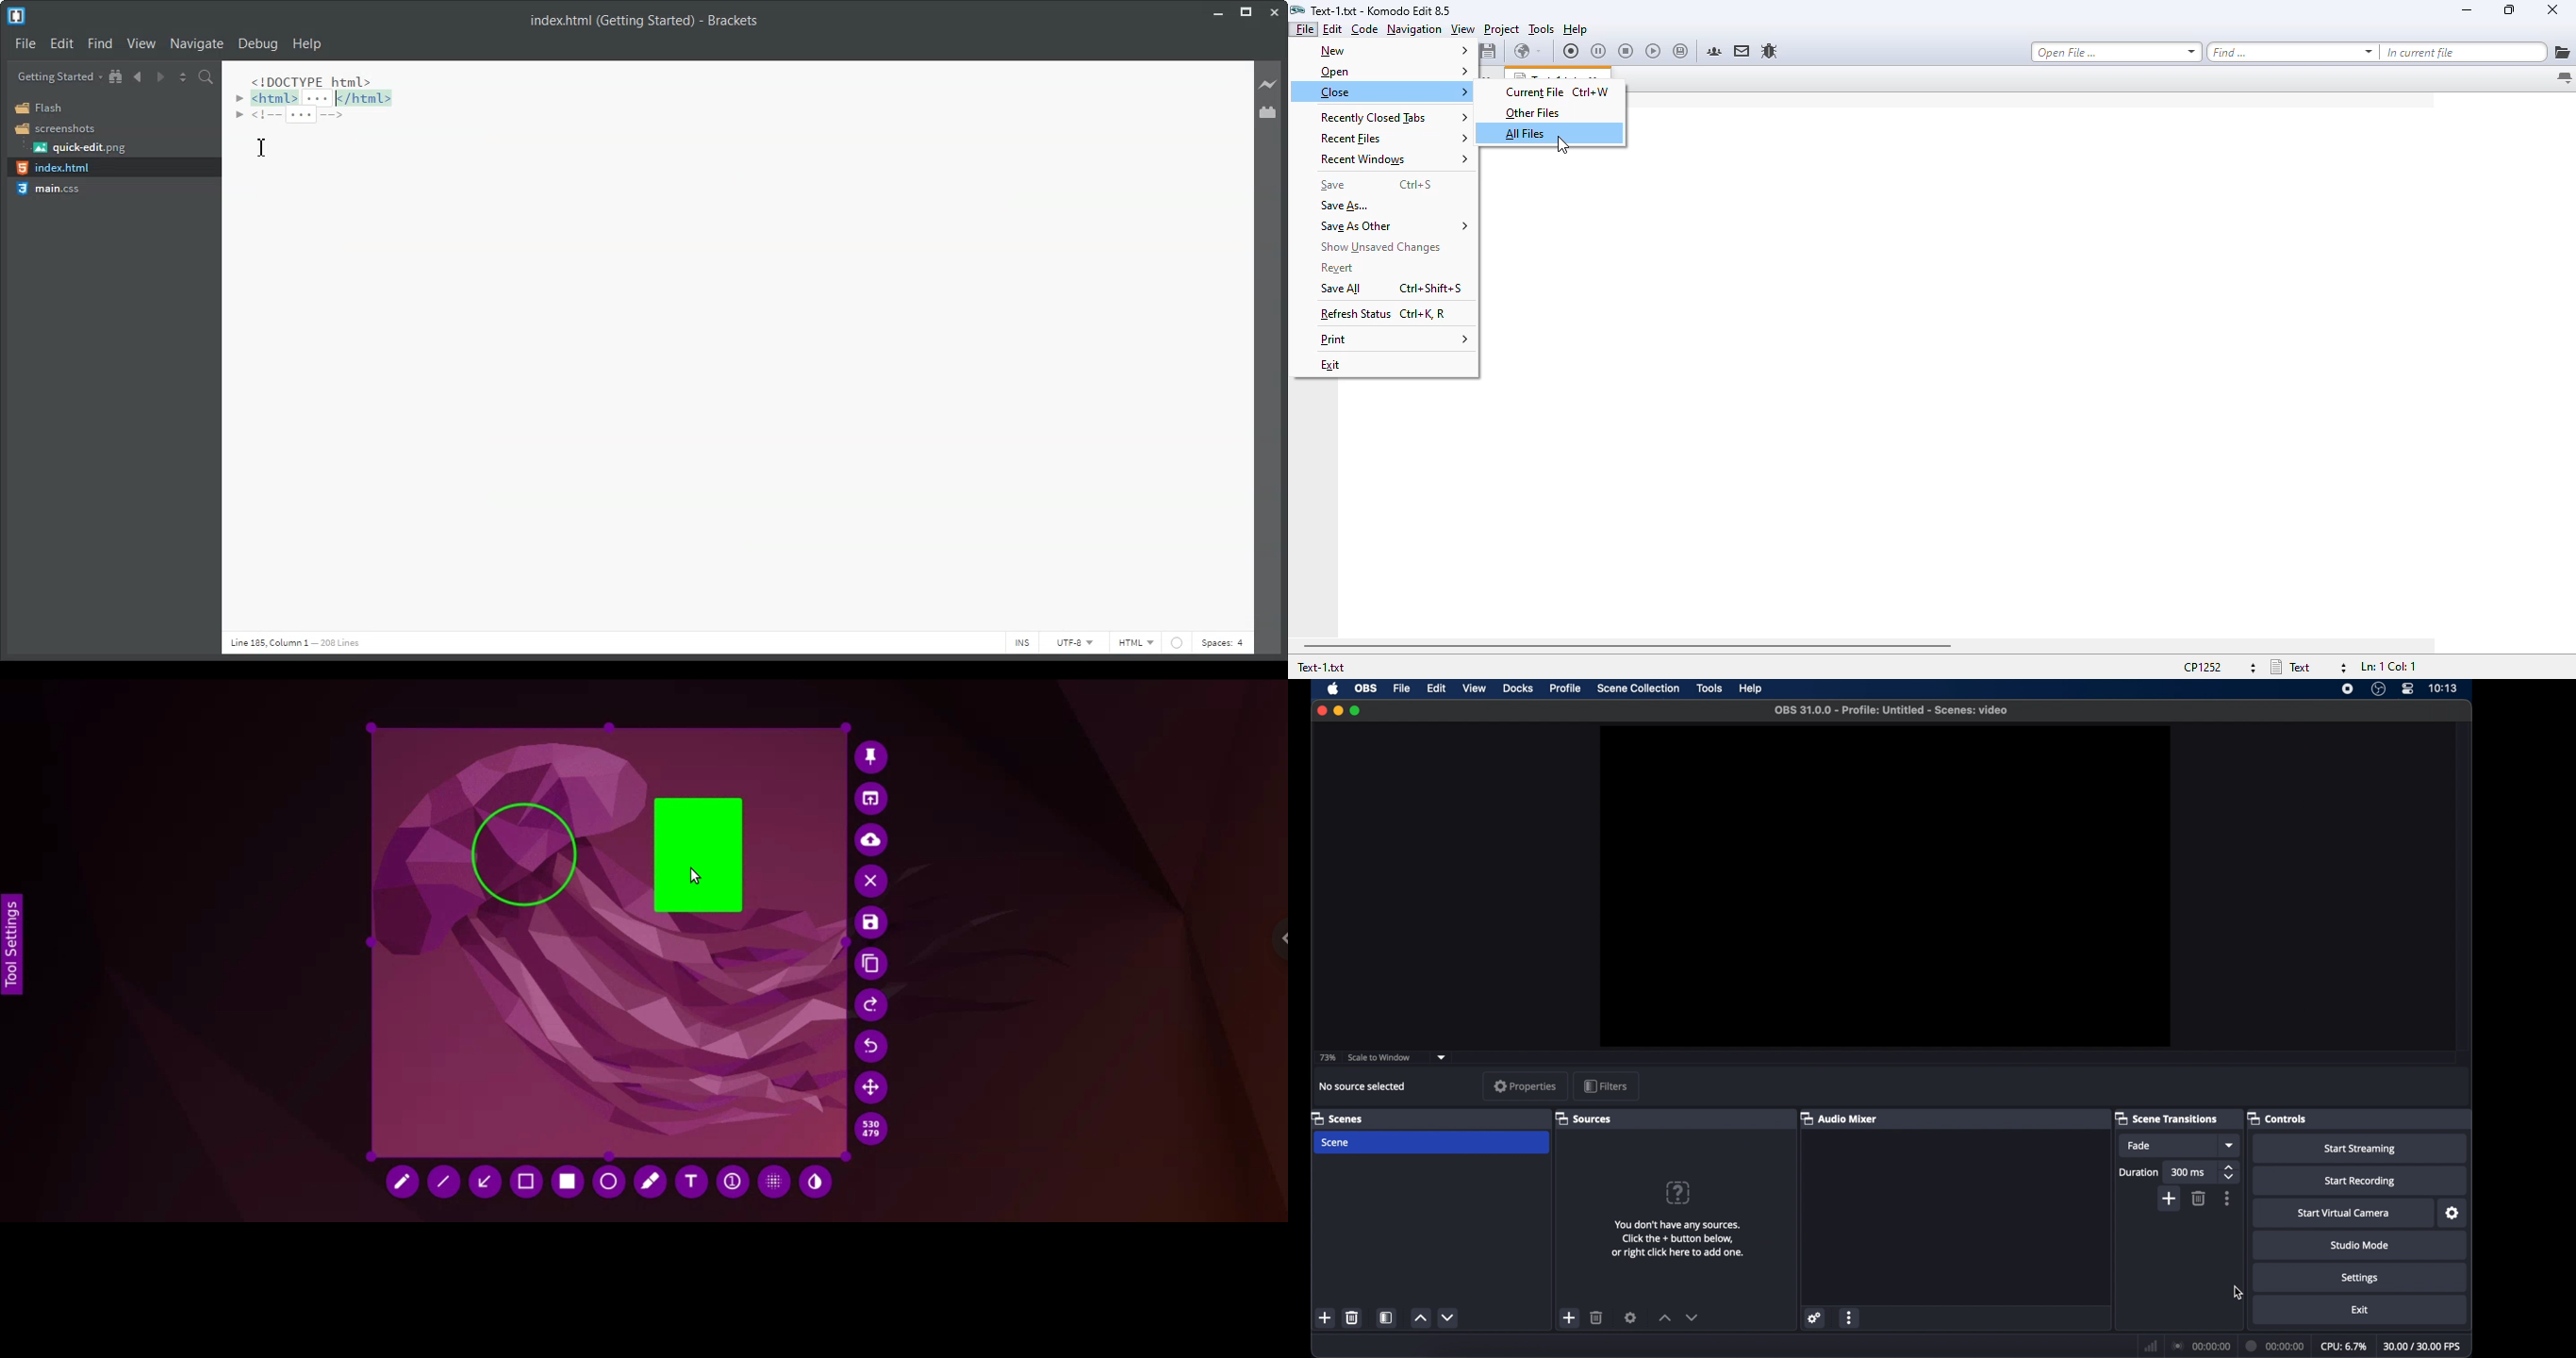  Describe the element at coordinates (2228, 1198) in the screenshot. I see `more options` at that location.